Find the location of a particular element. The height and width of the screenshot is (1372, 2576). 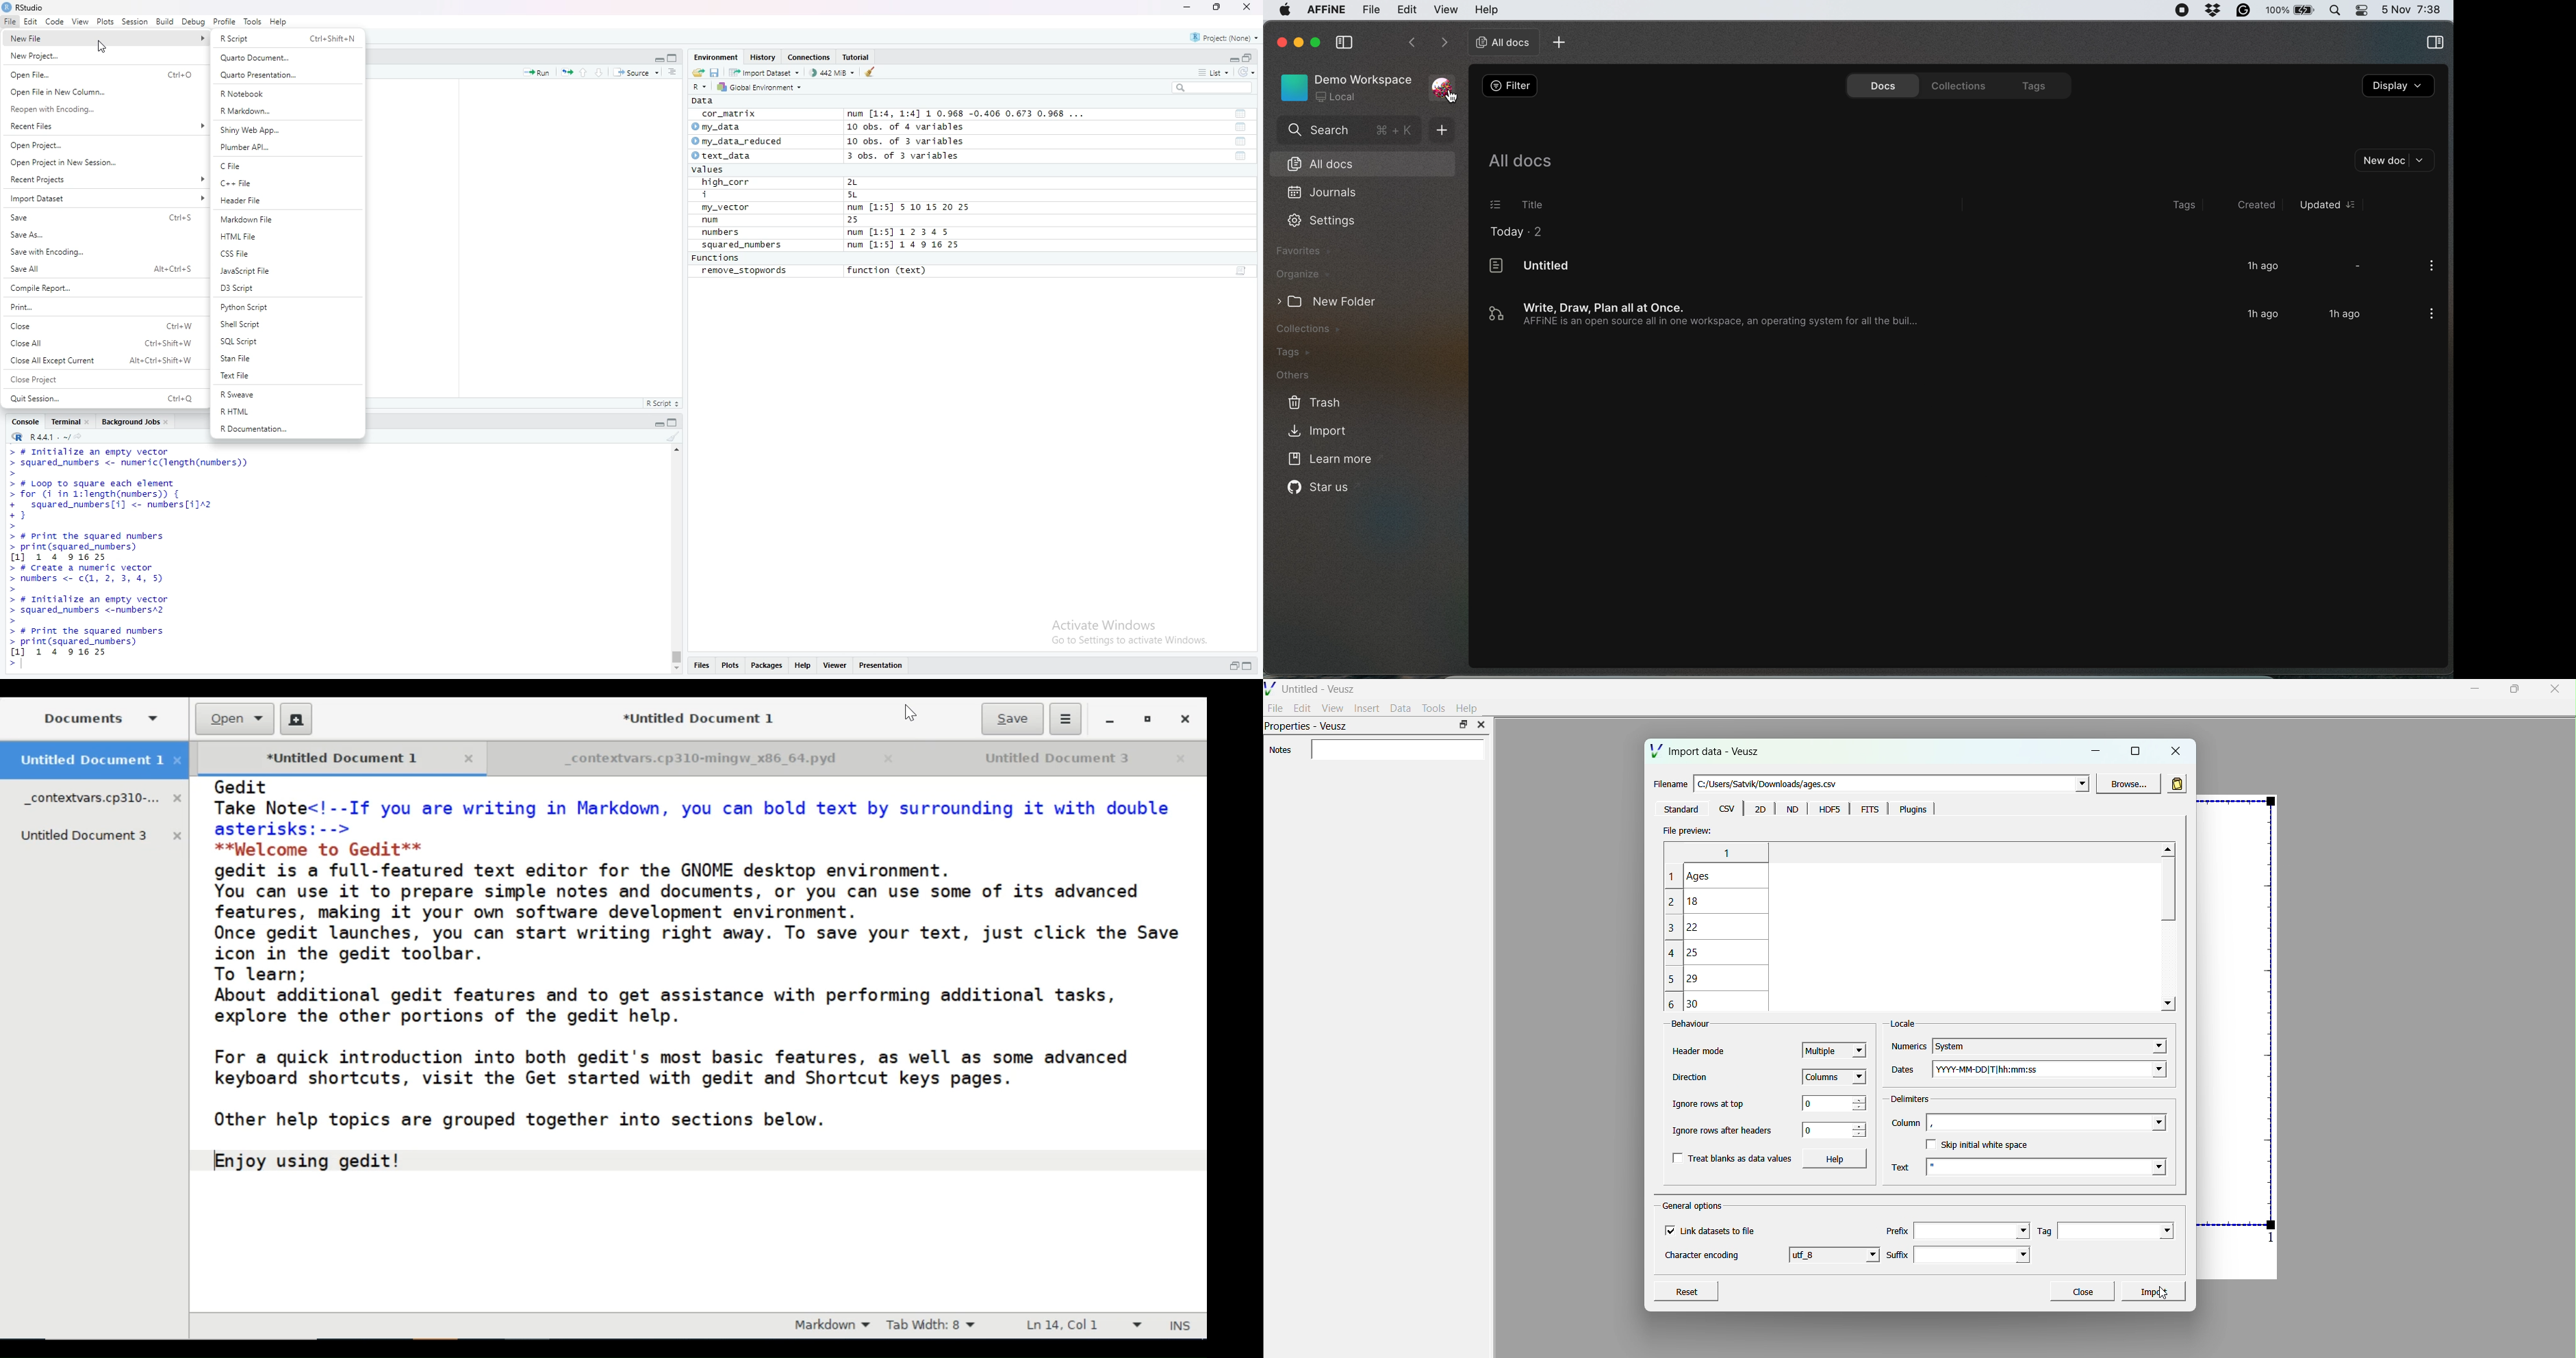

tags is located at coordinates (2033, 84).